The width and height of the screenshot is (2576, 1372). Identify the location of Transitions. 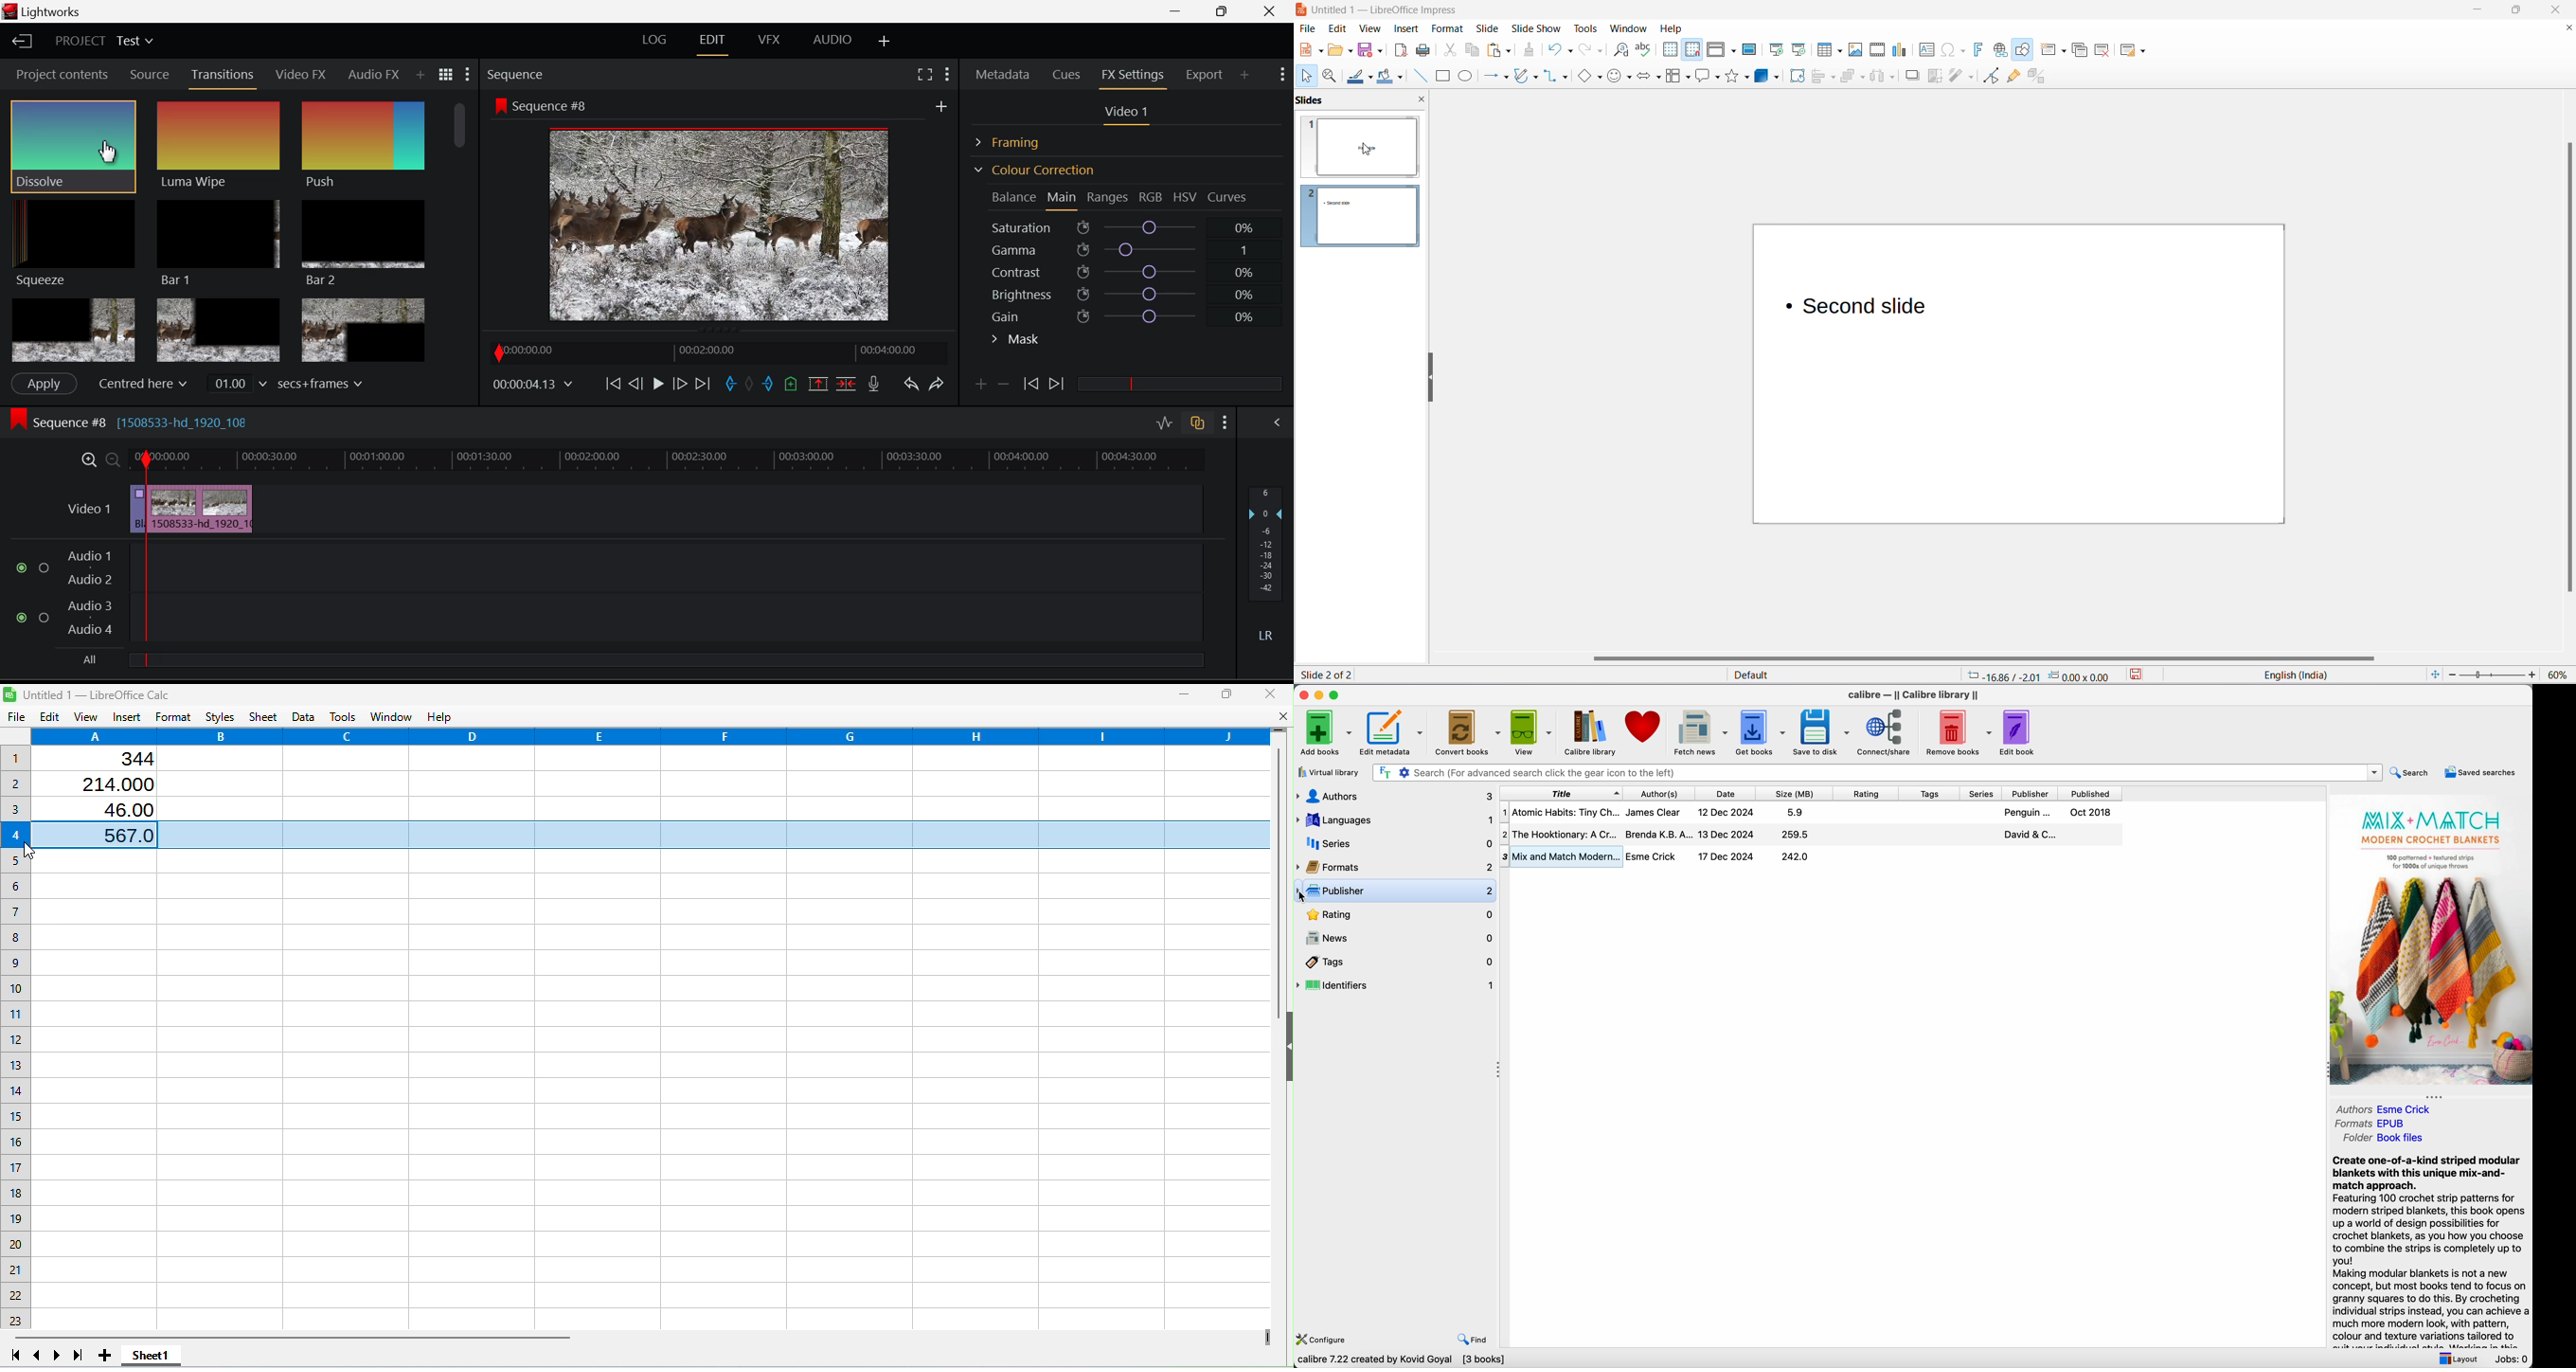
(224, 76).